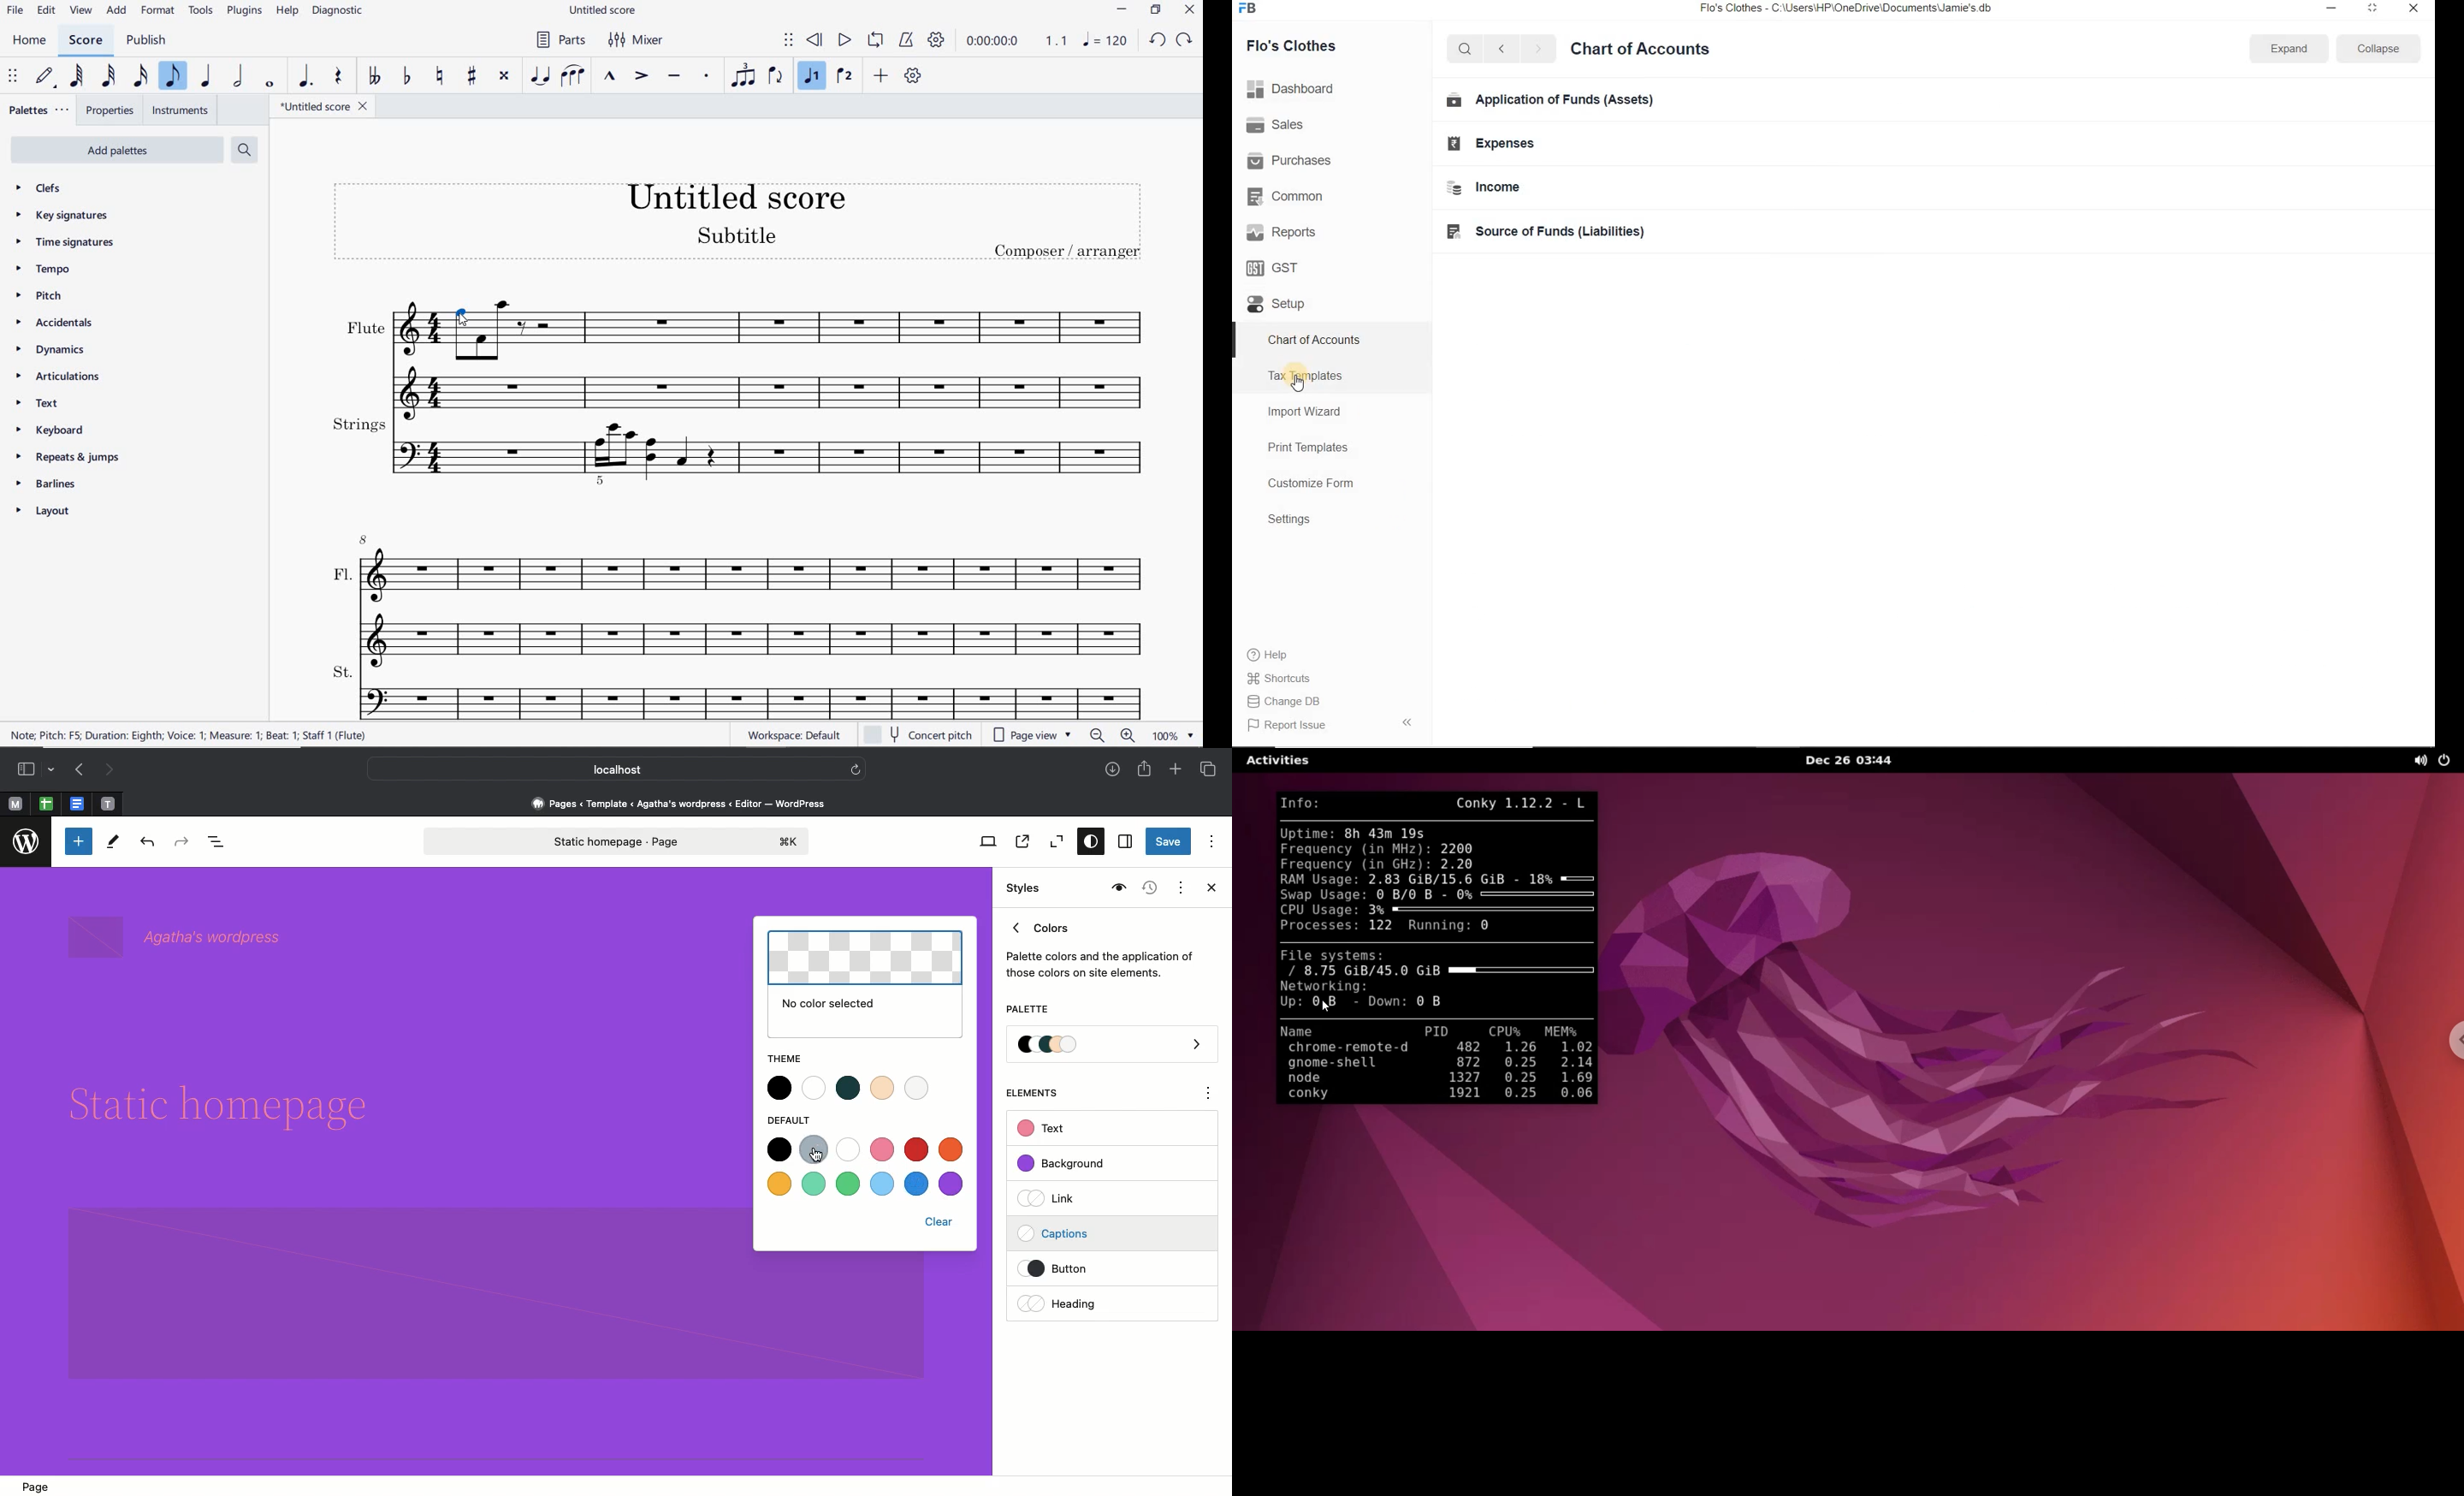 This screenshot has height=1512, width=2464. I want to click on Report Issue, so click(1332, 724).